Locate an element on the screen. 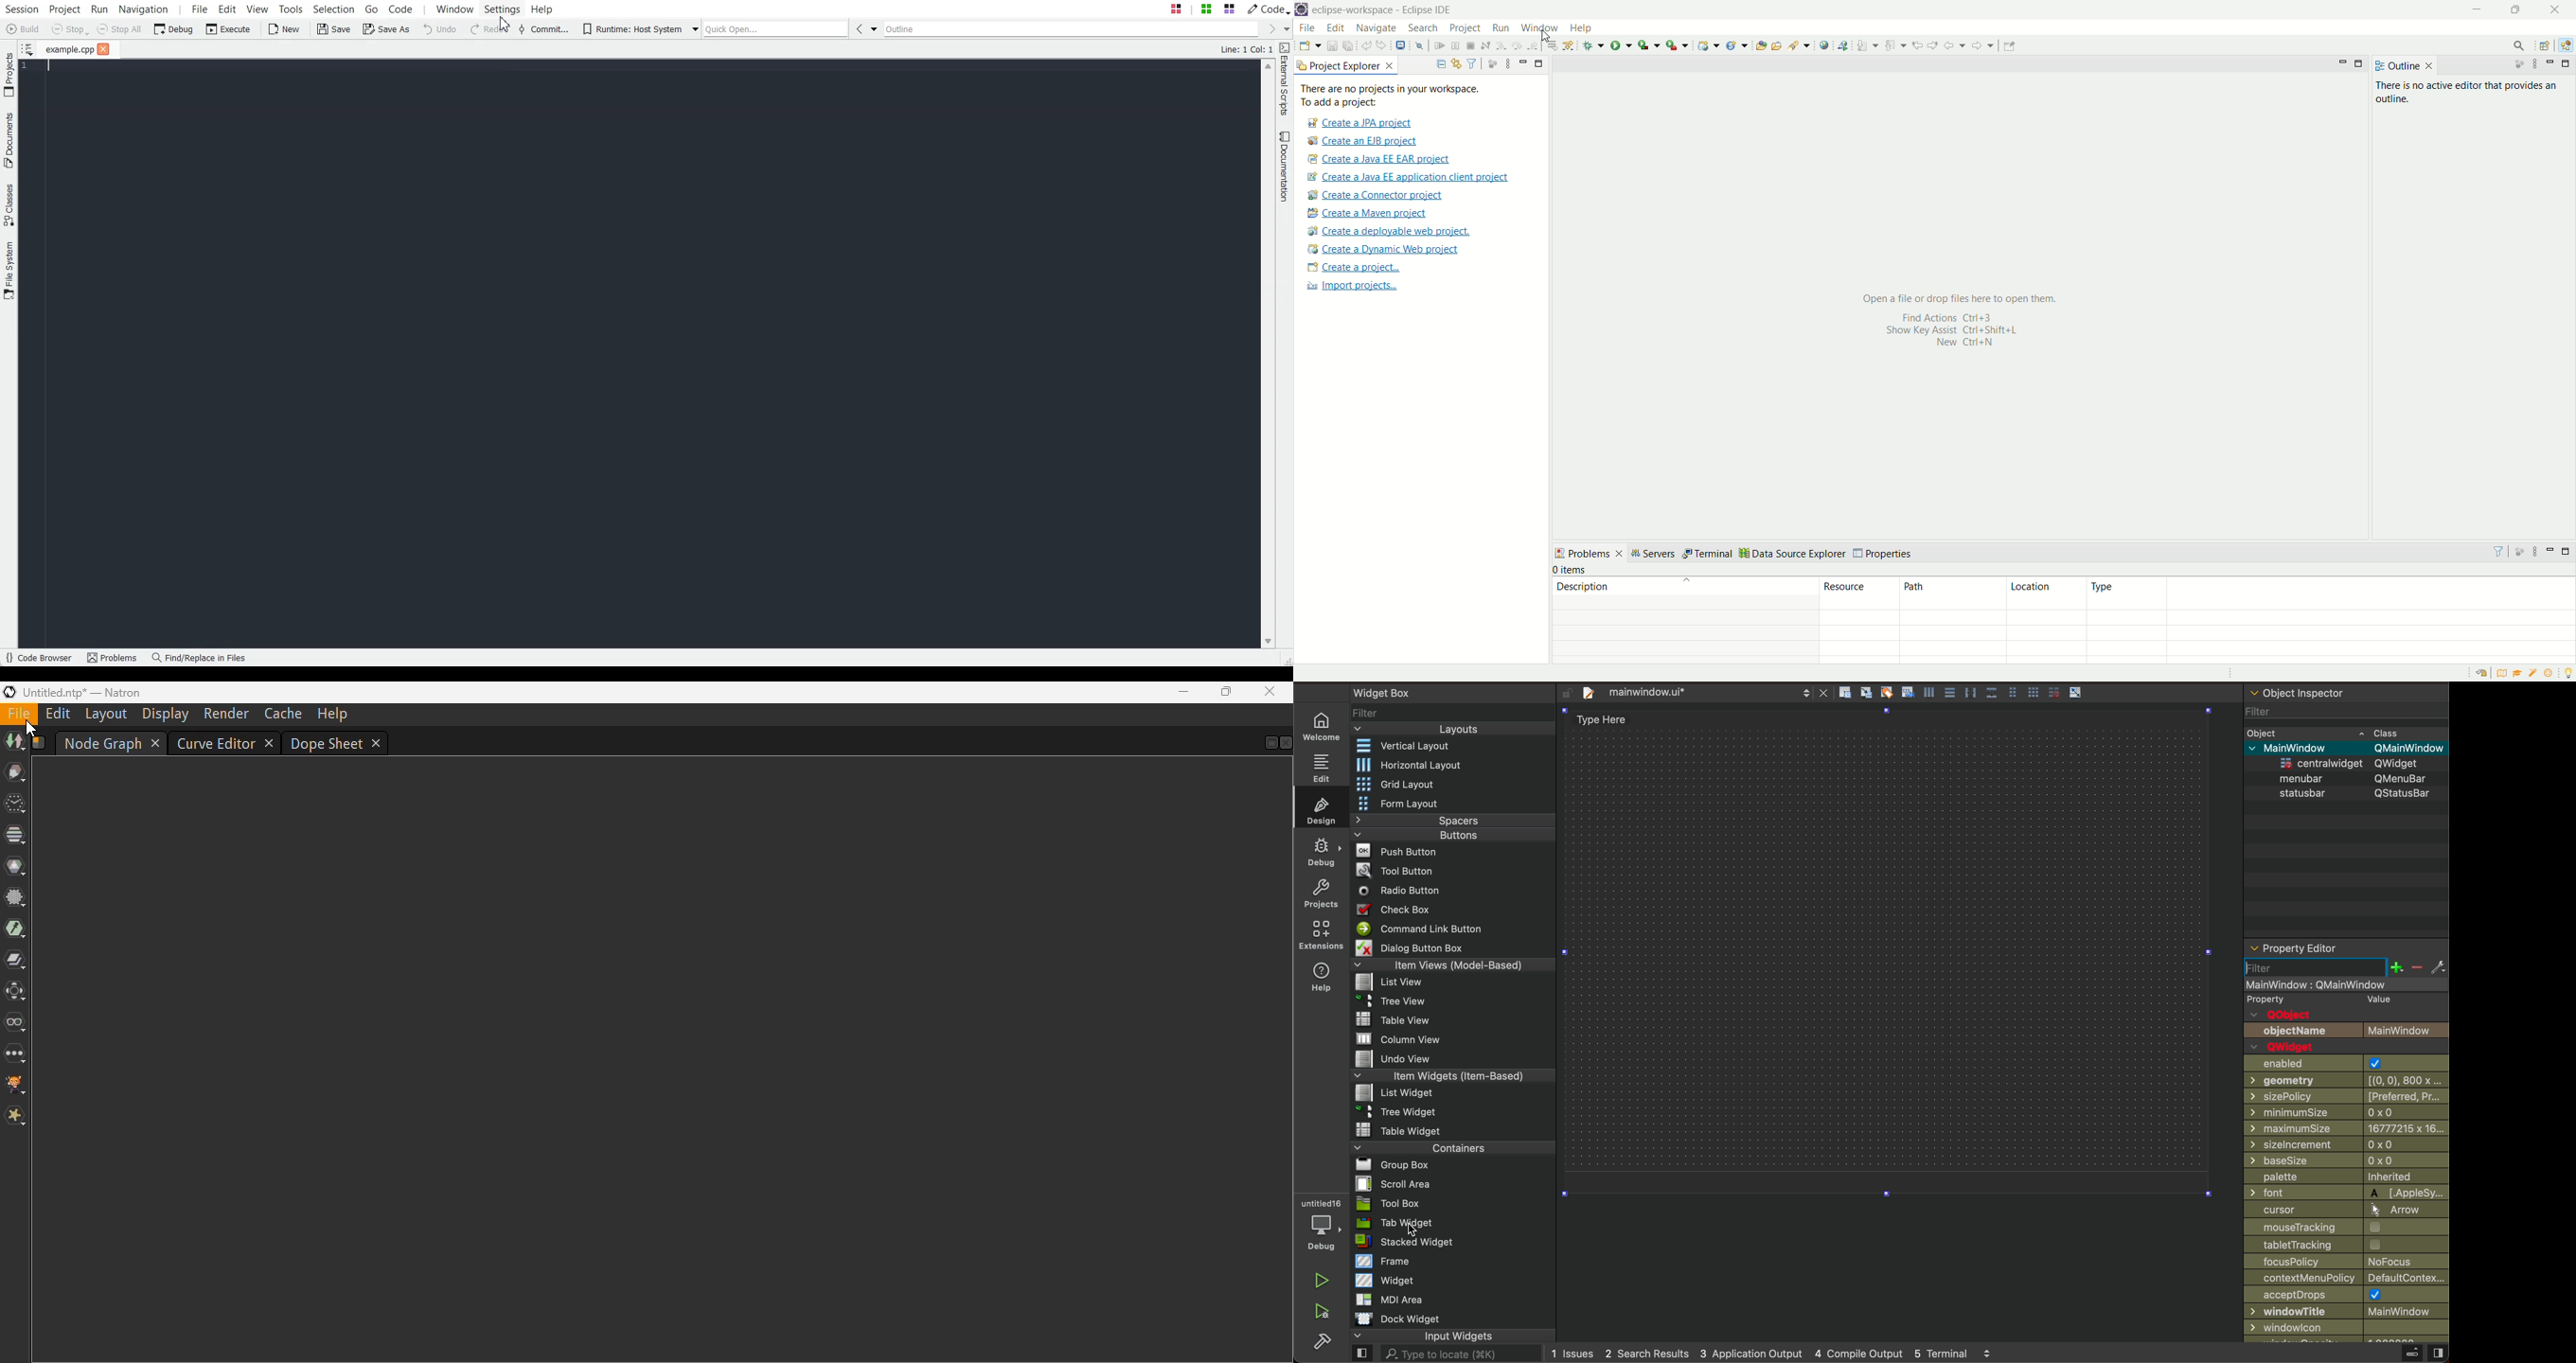 The height and width of the screenshot is (1372, 2576). design is located at coordinates (1321, 808).